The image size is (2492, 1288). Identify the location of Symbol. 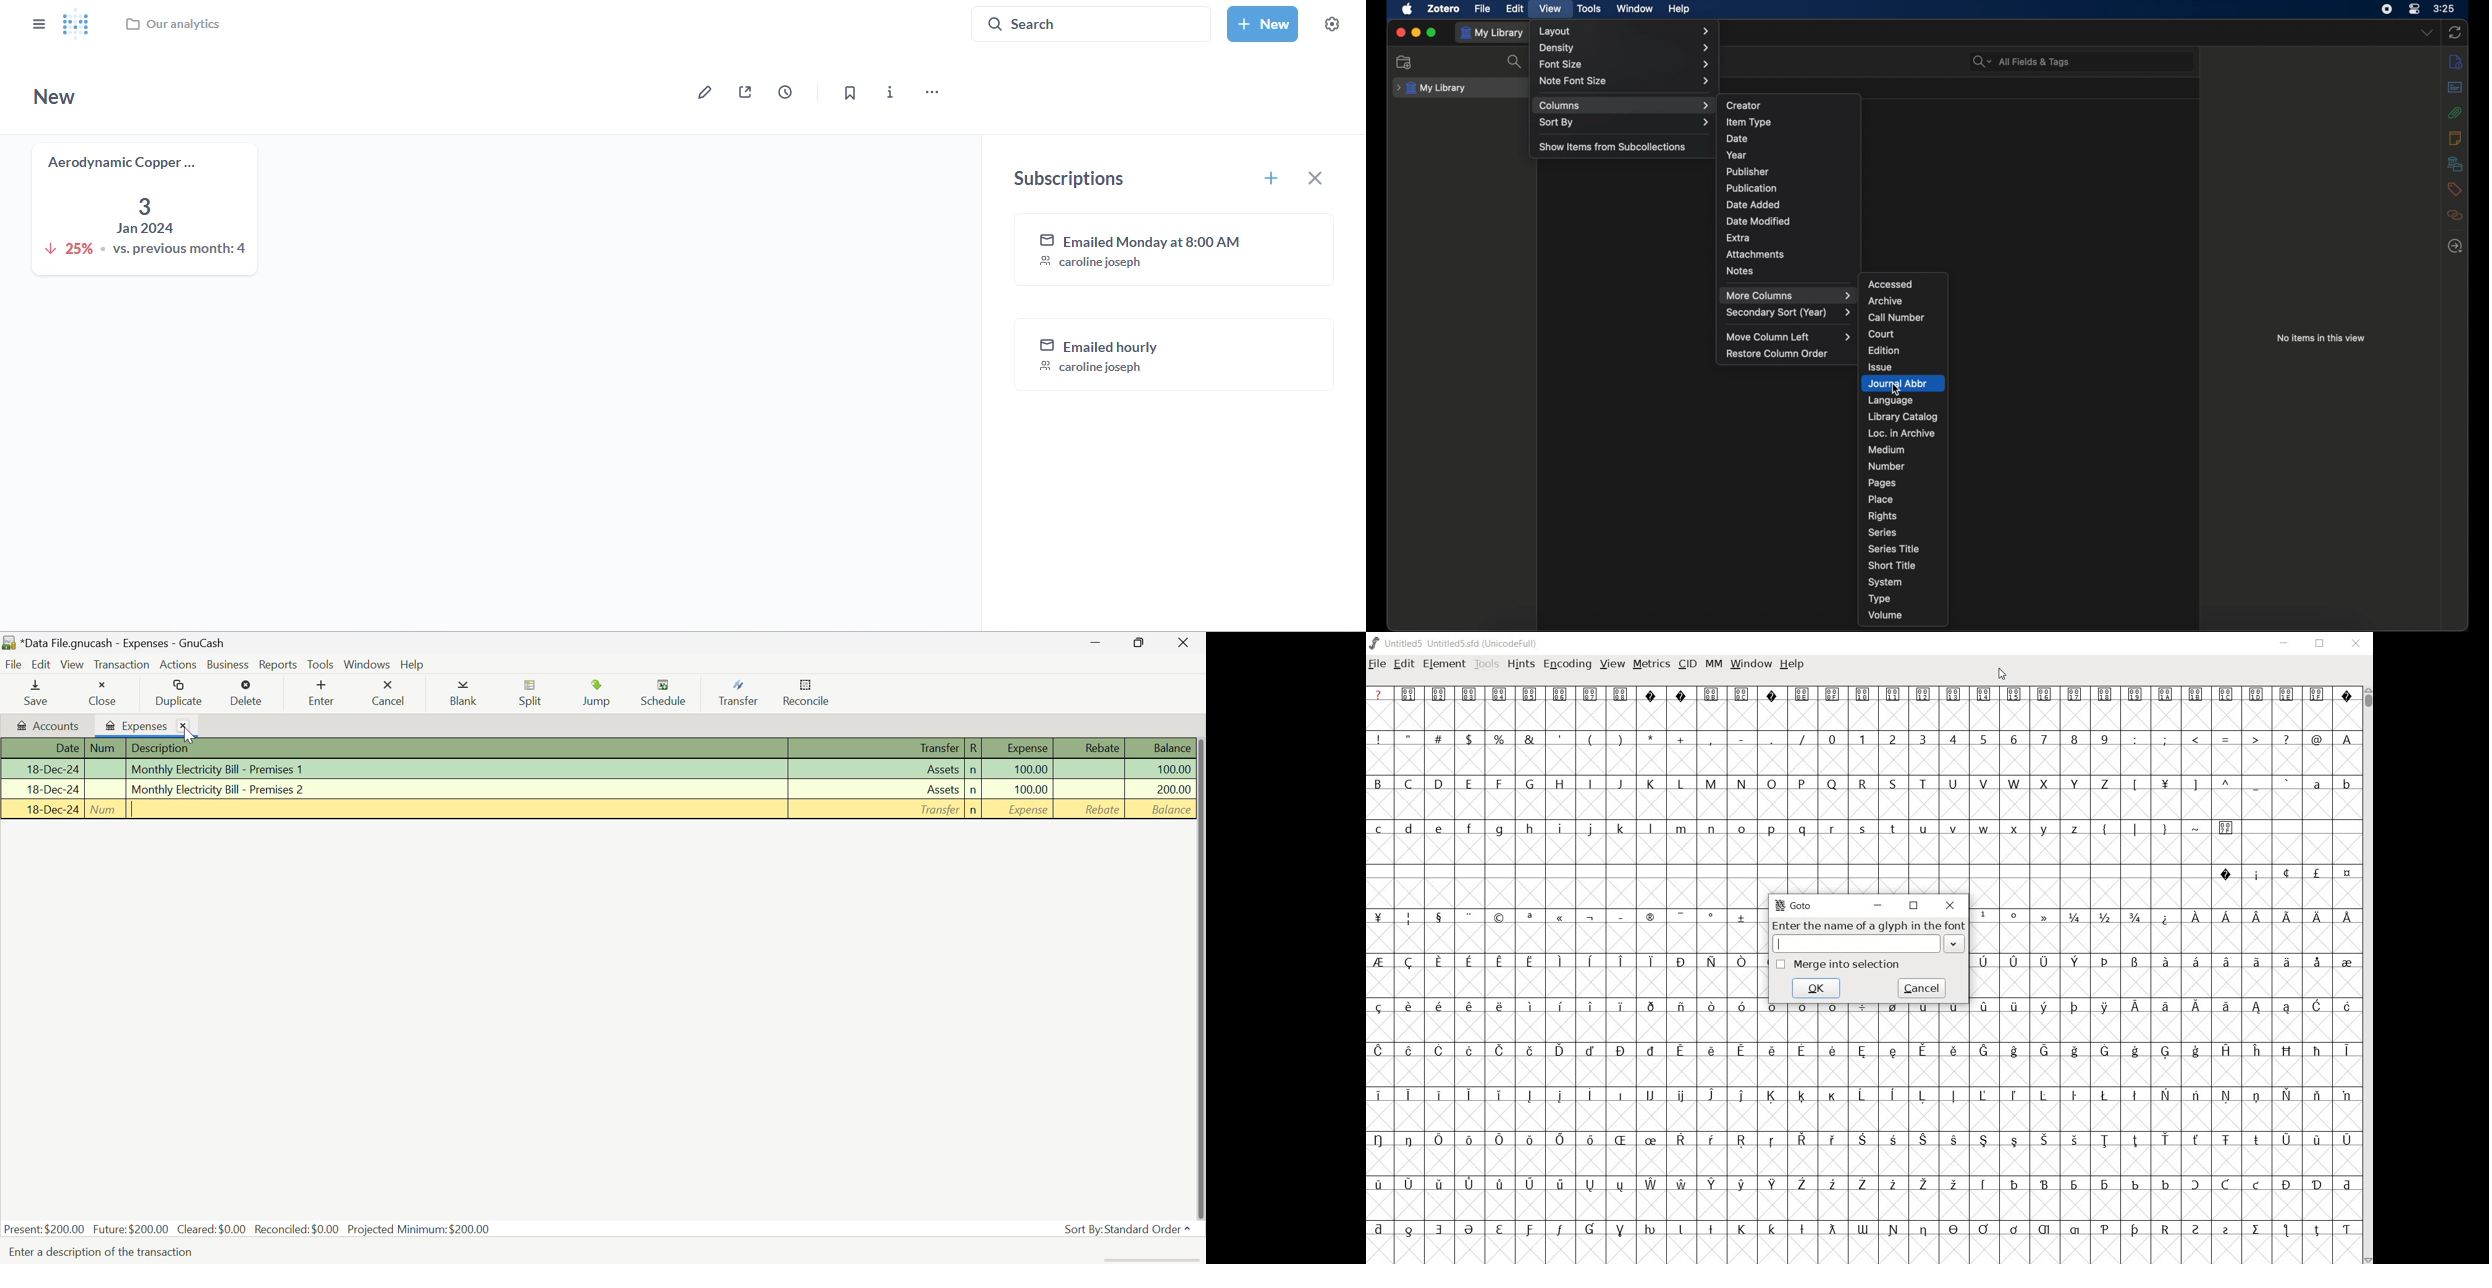
(2194, 962).